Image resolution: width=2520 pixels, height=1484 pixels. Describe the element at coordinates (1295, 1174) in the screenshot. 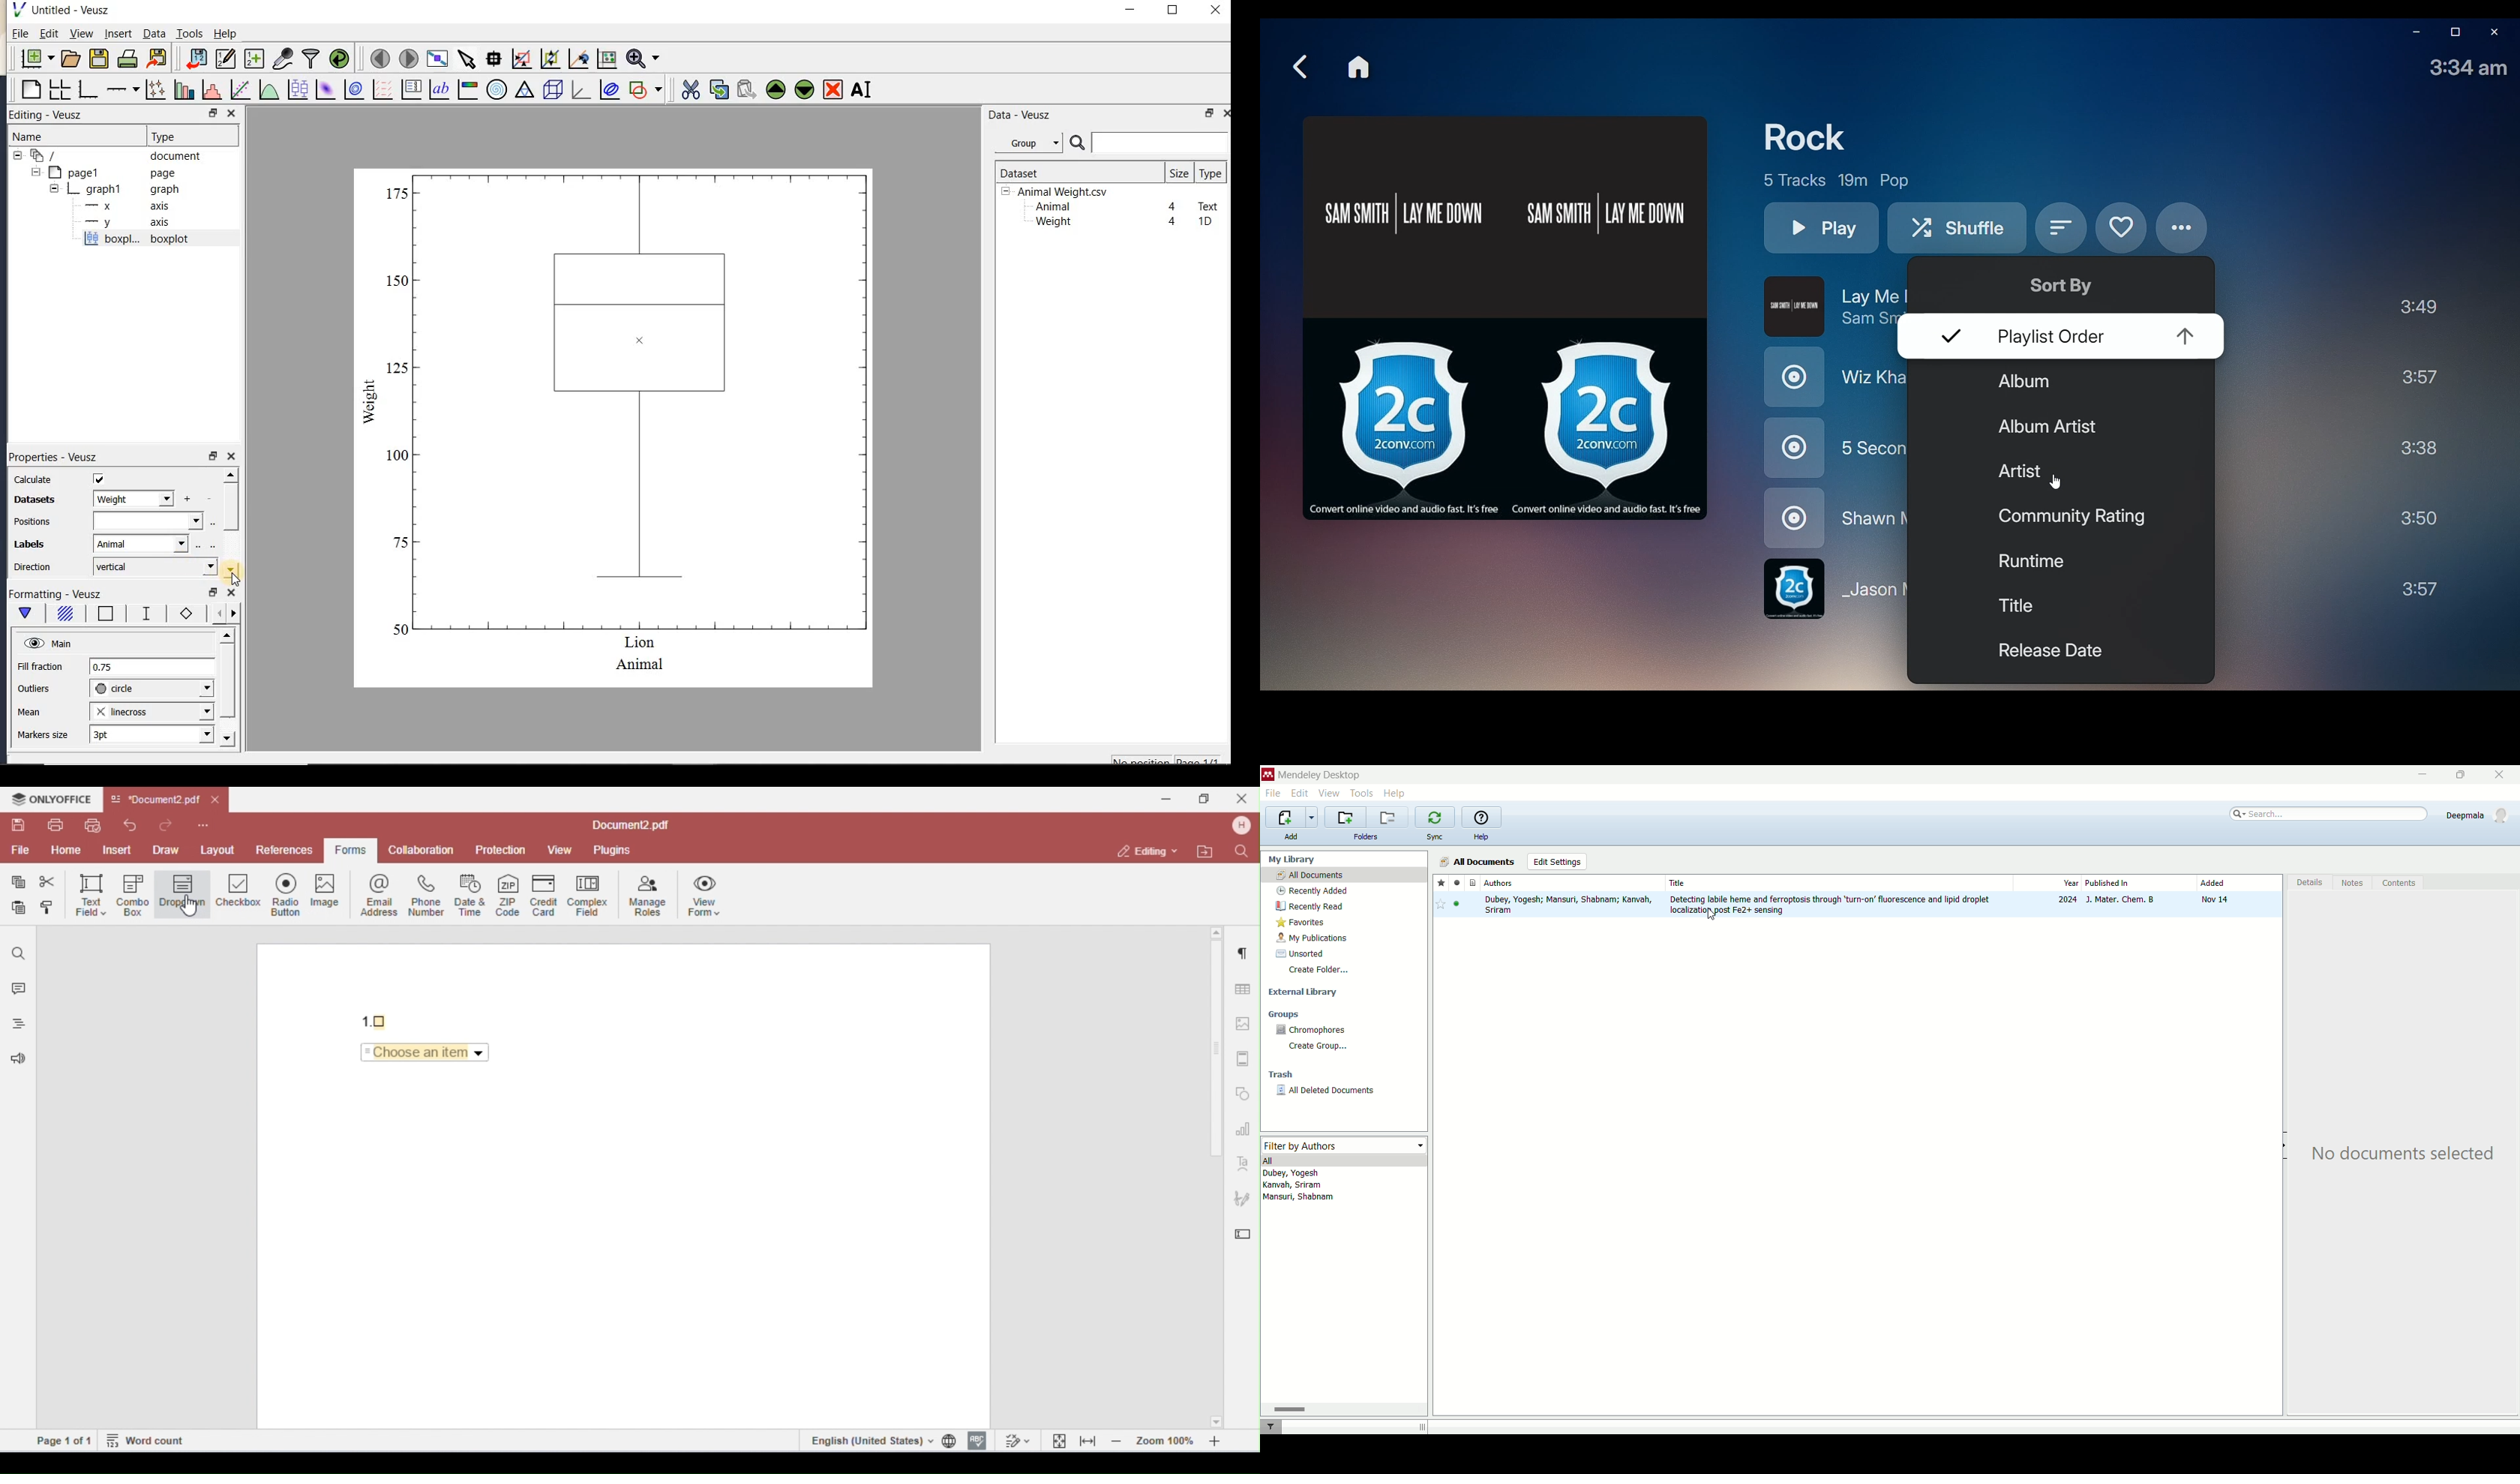

I see `Dubey, Yogesh` at that location.